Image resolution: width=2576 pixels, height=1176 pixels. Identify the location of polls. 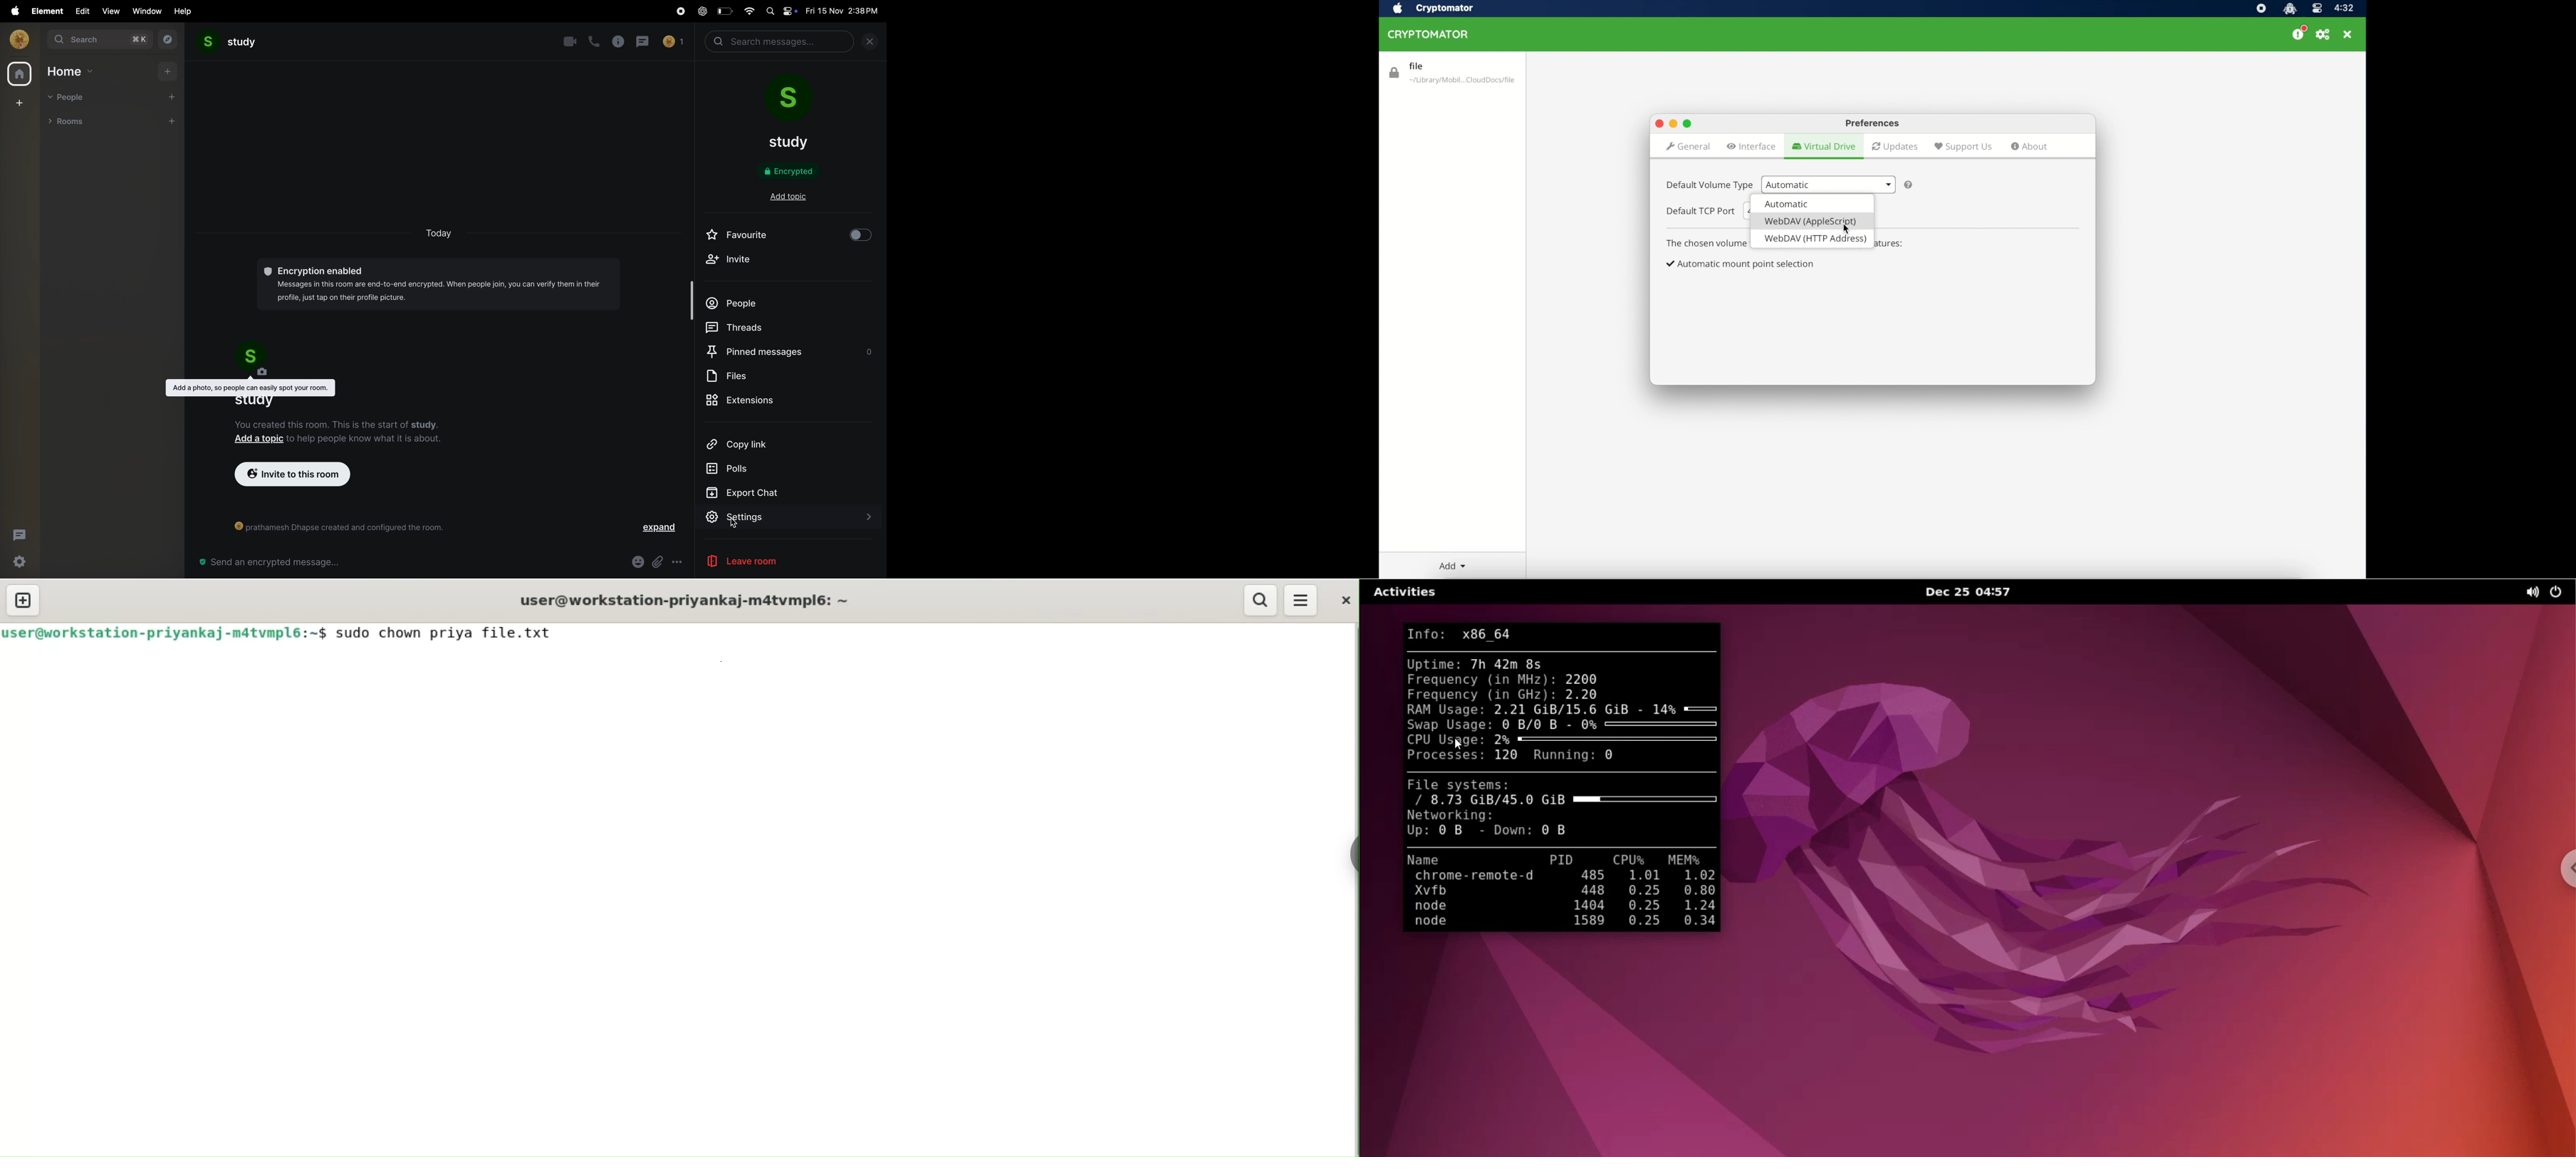
(735, 468).